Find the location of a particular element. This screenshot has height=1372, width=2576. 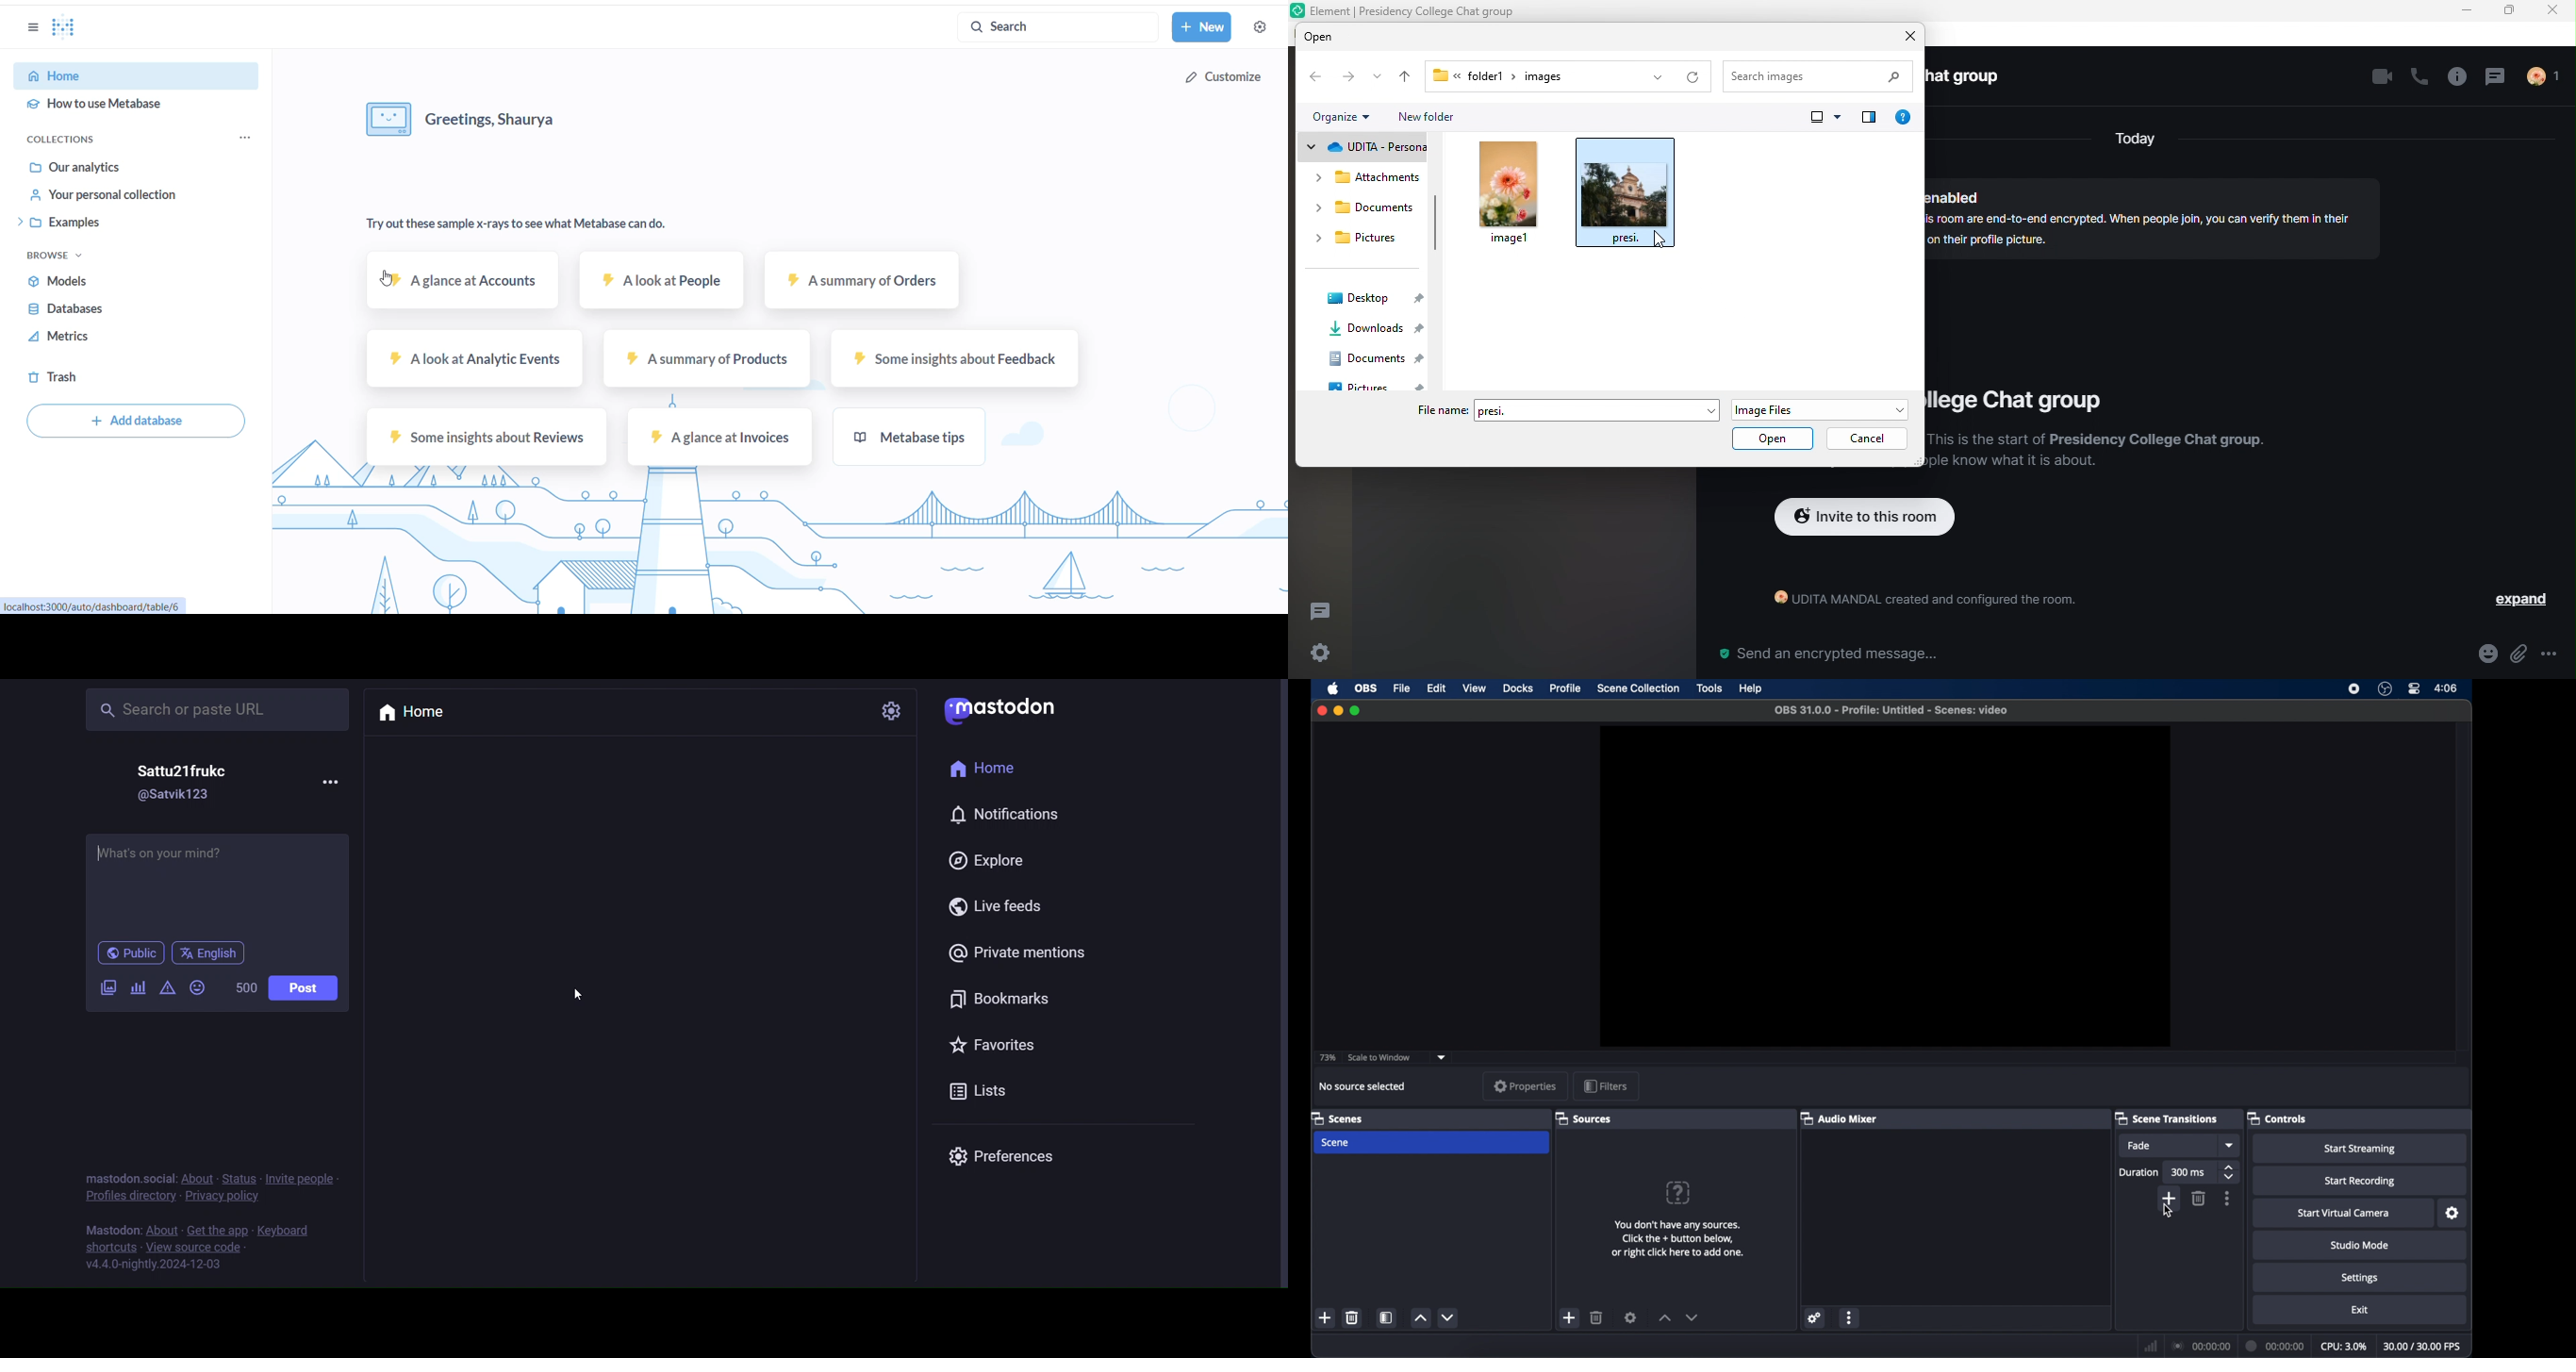

maximize is located at coordinates (1357, 710).